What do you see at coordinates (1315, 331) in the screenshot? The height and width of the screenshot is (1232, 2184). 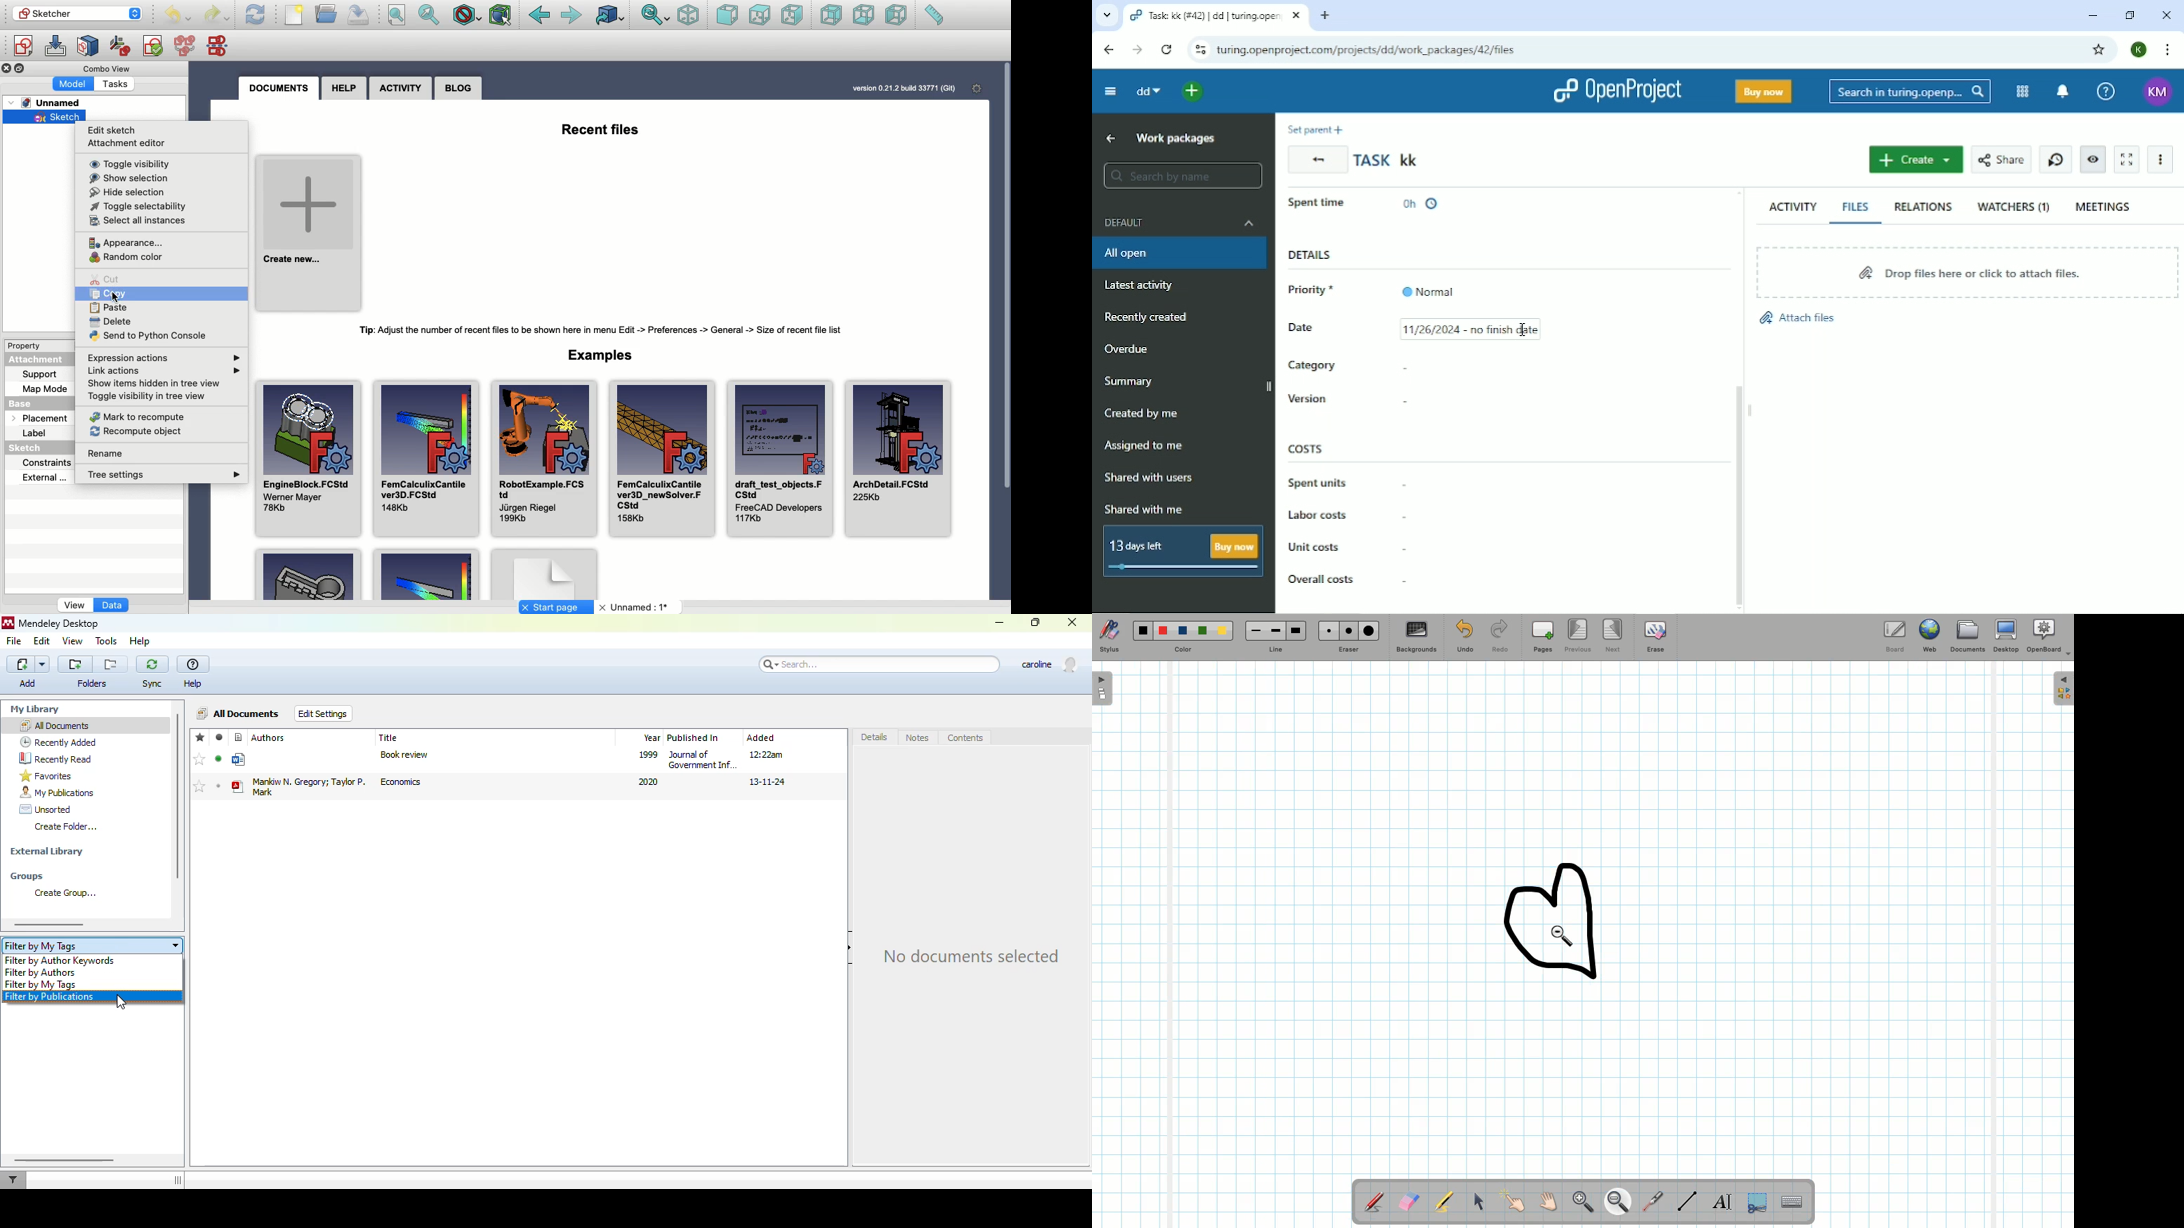 I see `Date` at bounding box center [1315, 331].